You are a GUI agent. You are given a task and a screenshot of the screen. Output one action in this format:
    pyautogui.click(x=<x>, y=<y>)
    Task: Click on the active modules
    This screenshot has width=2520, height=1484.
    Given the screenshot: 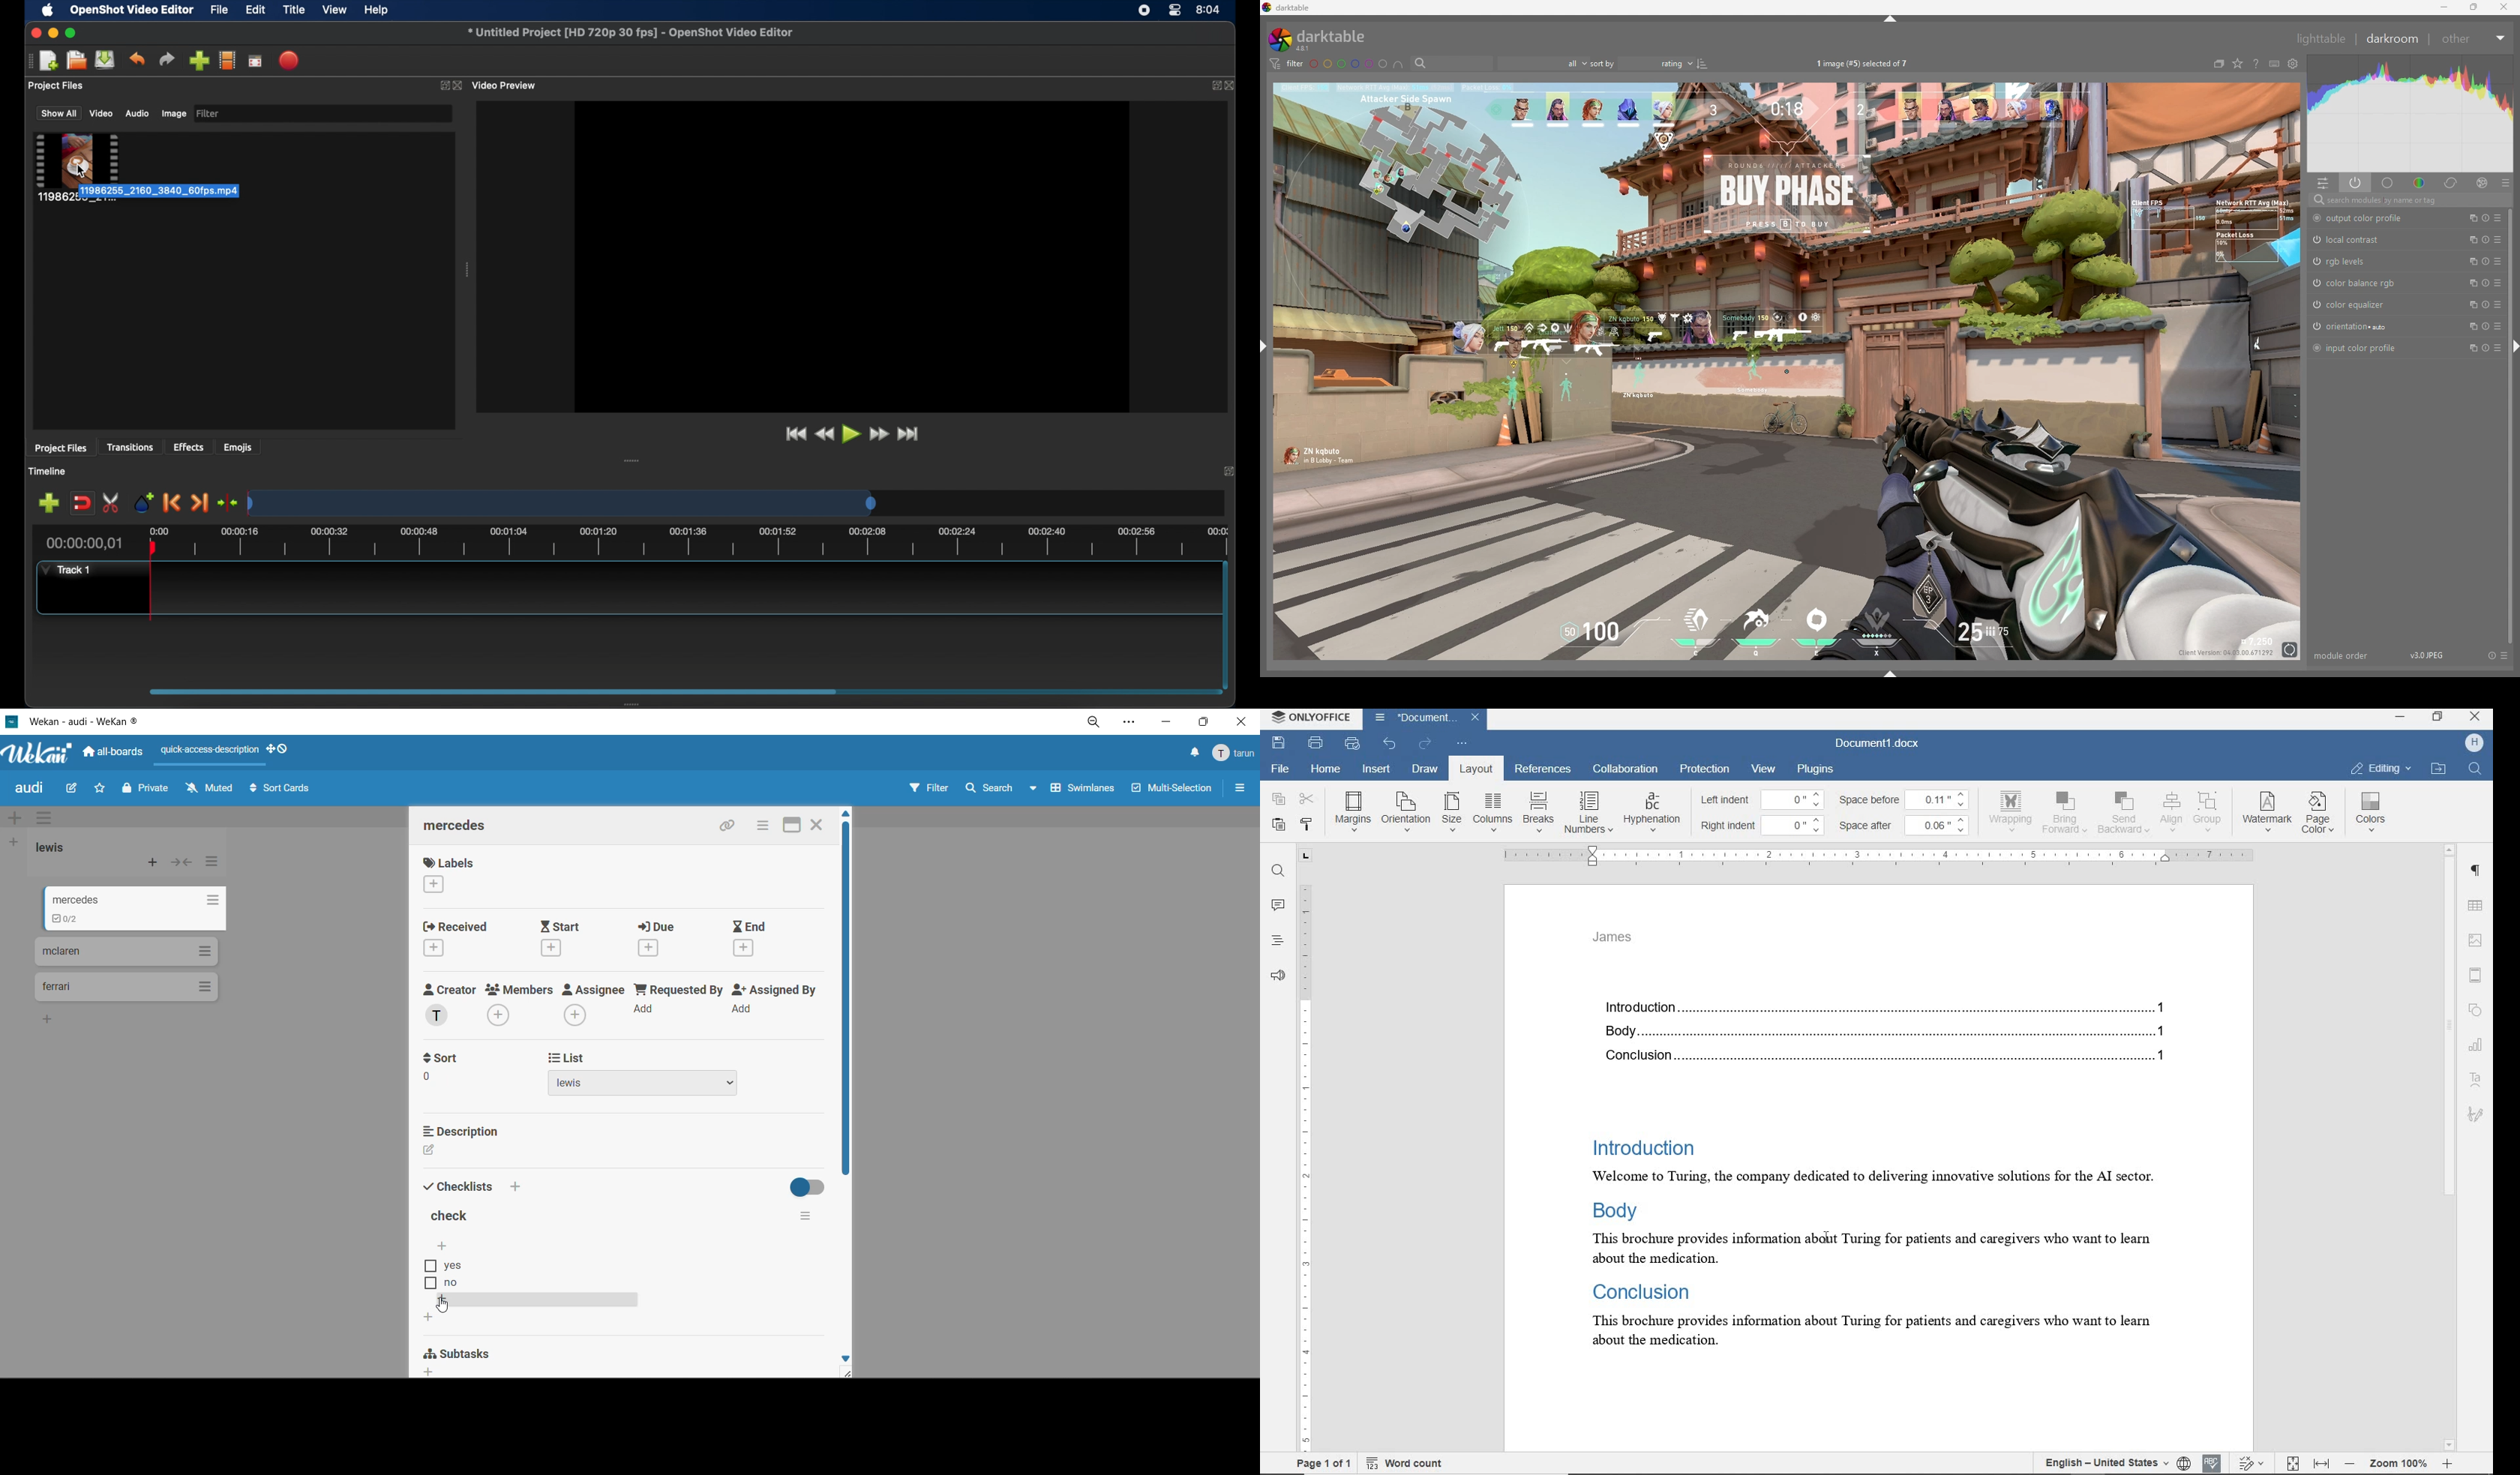 What is the action you would take?
    pyautogui.click(x=2356, y=182)
    